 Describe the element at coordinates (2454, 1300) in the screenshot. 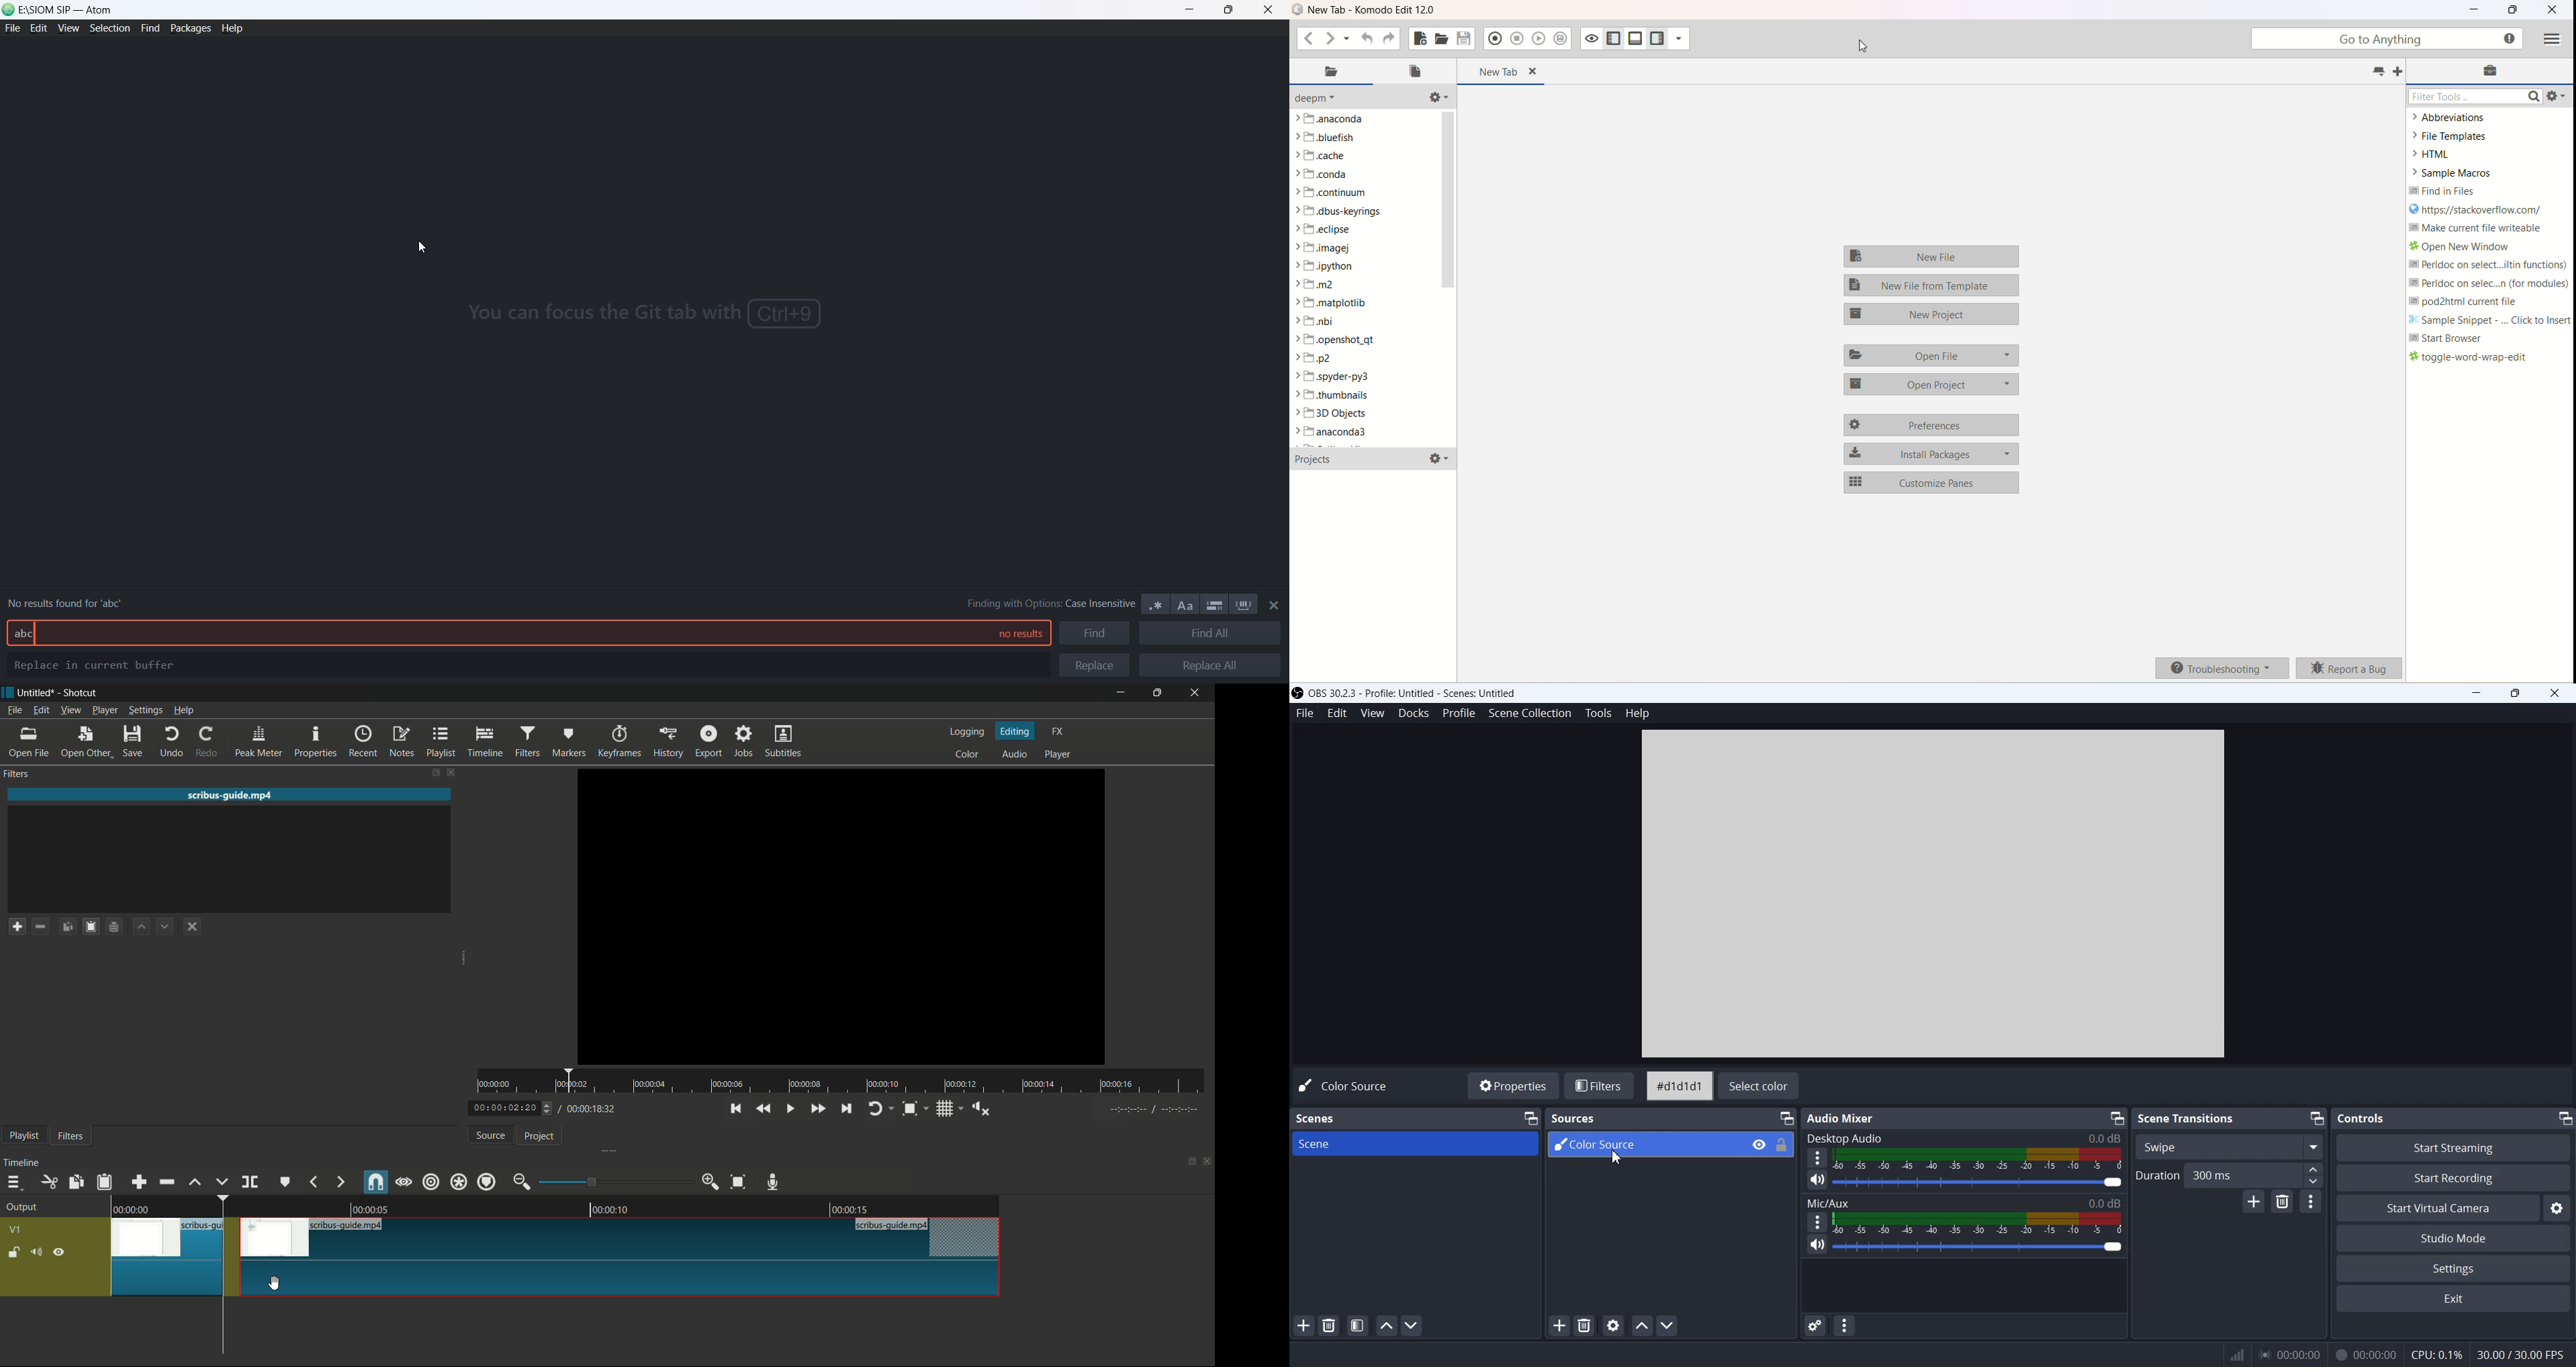

I see `Exit` at that location.